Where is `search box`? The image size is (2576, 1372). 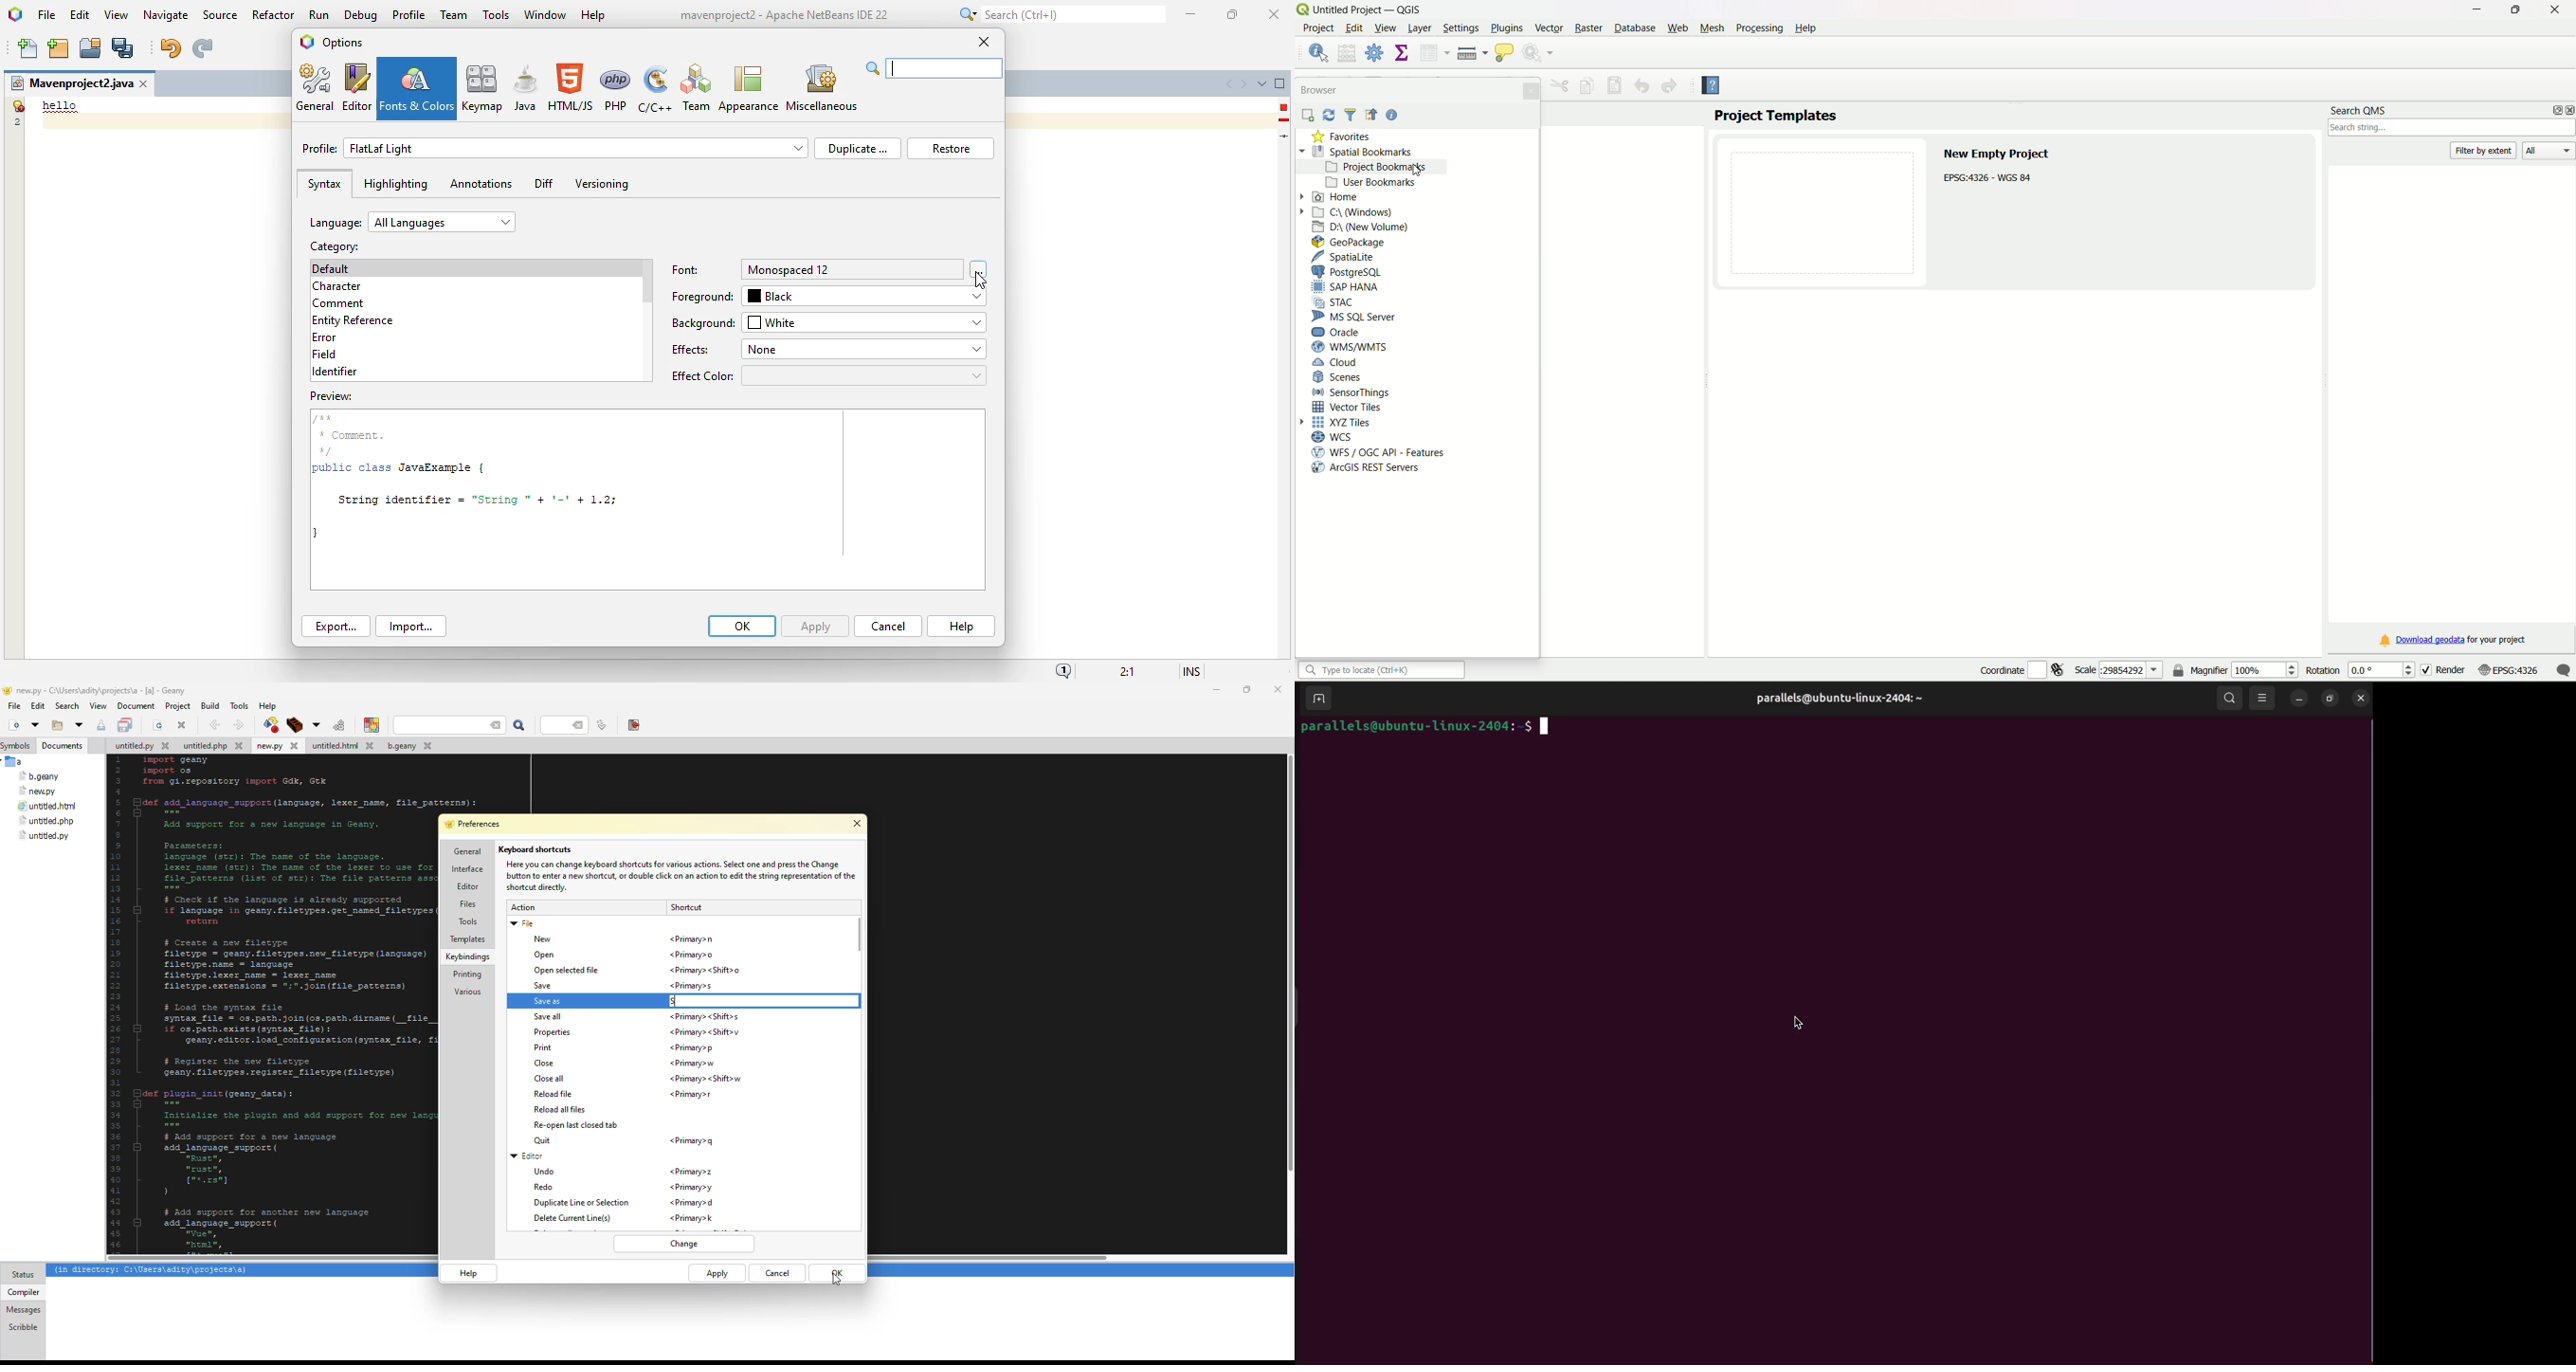 search box is located at coordinates (2453, 128).